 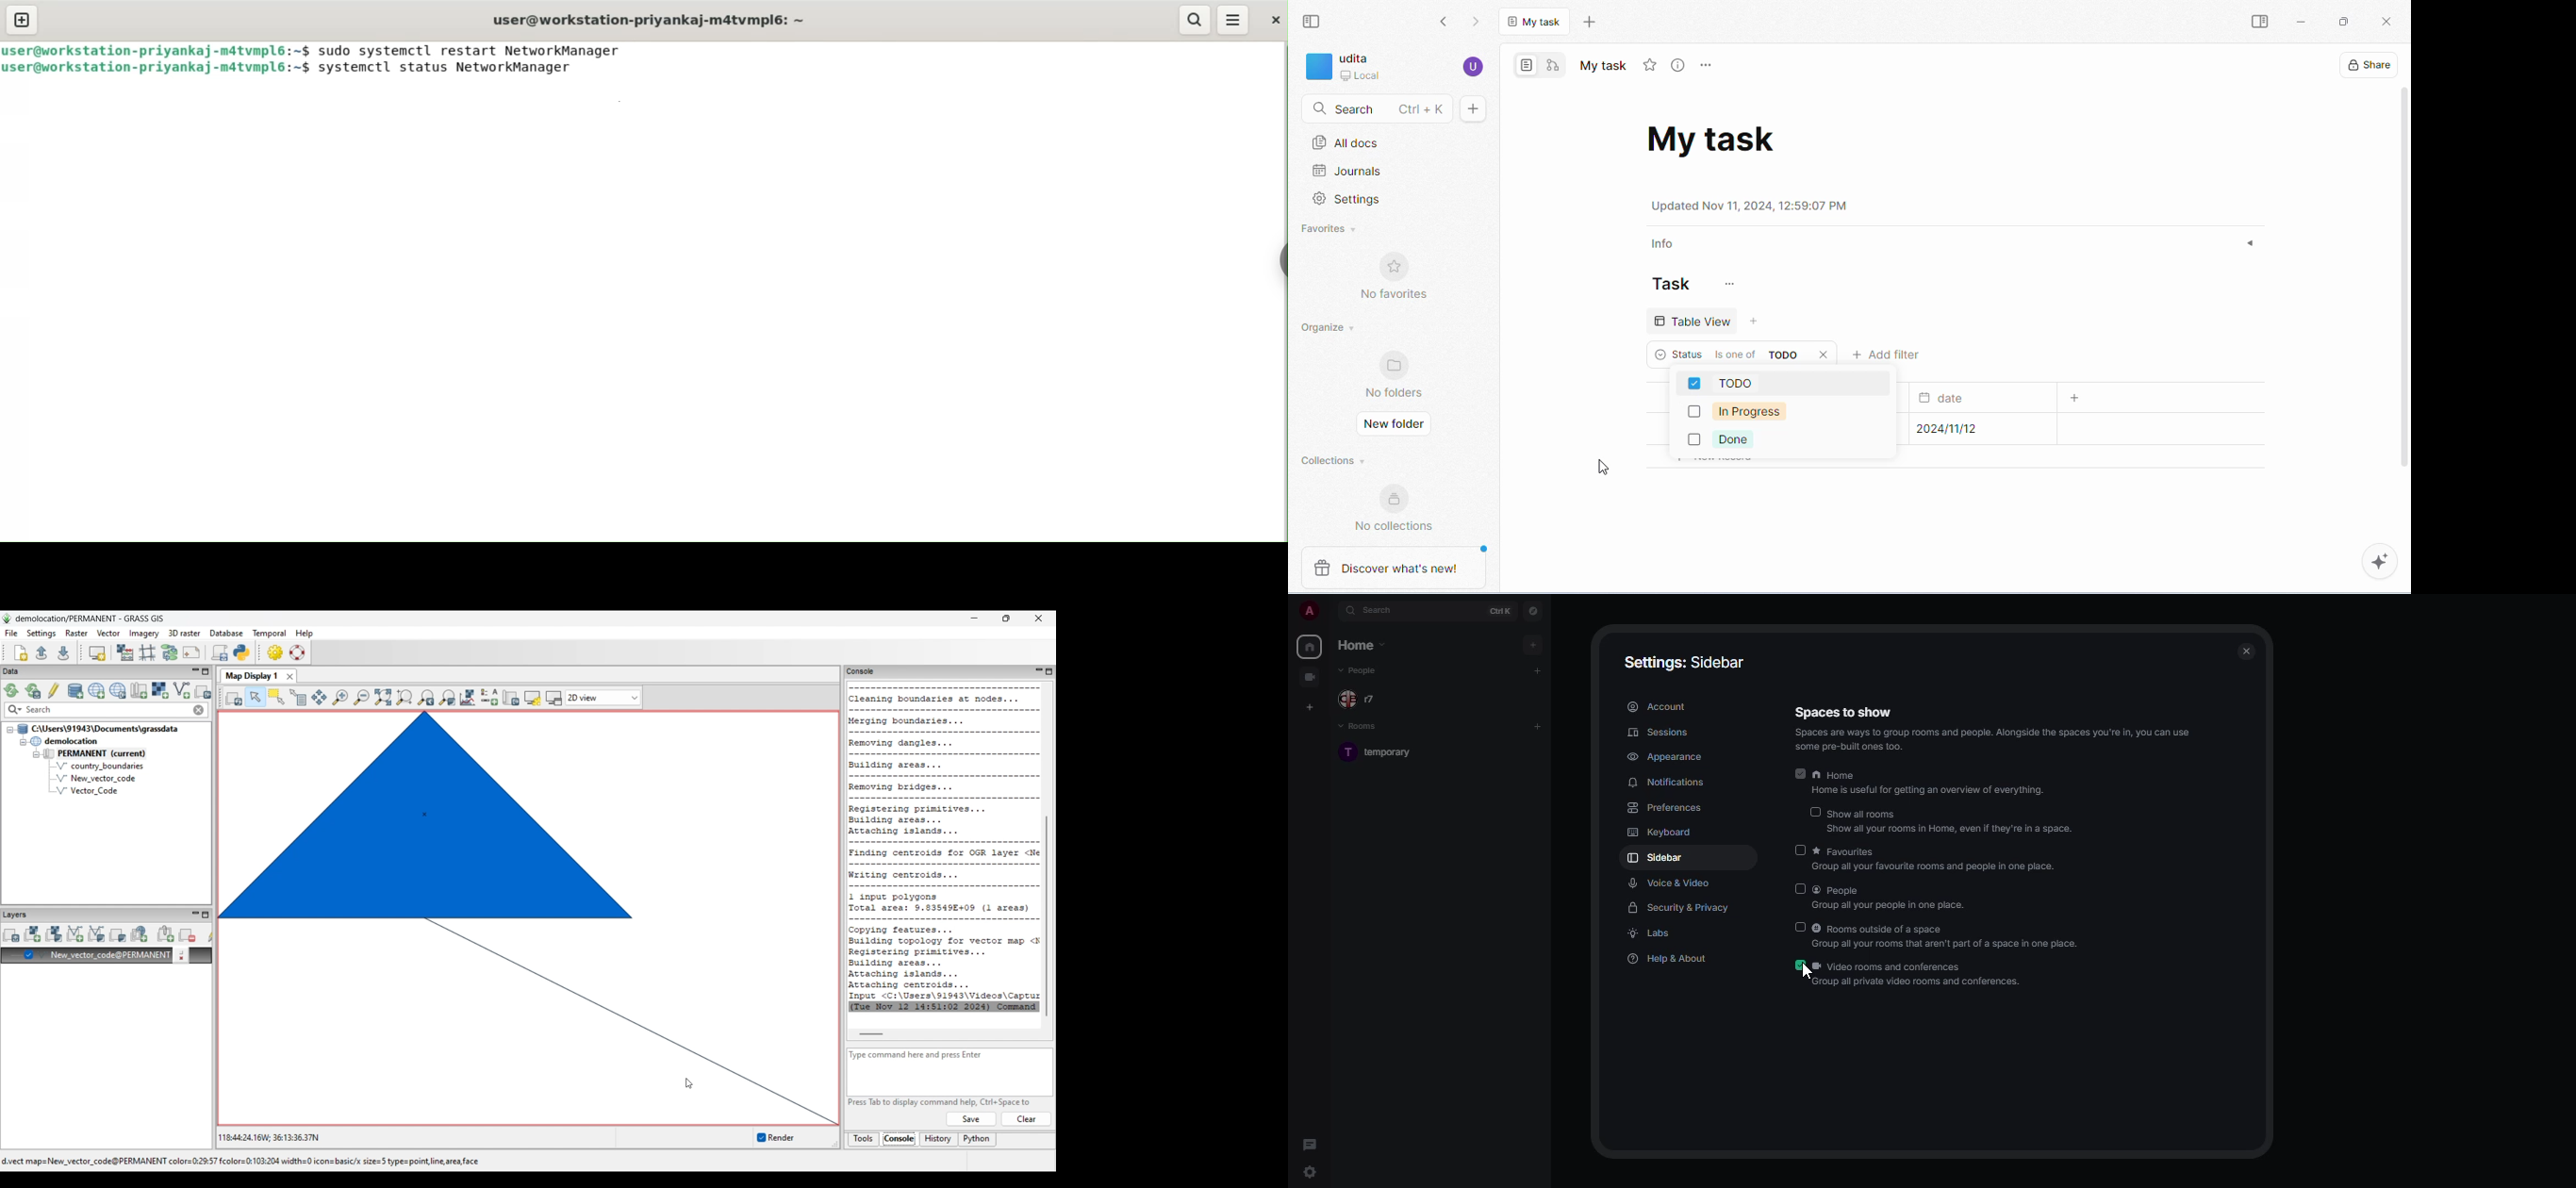 I want to click on user@workstation-priyankaj-m4tvmlp6:~$, so click(x=156, y=51).